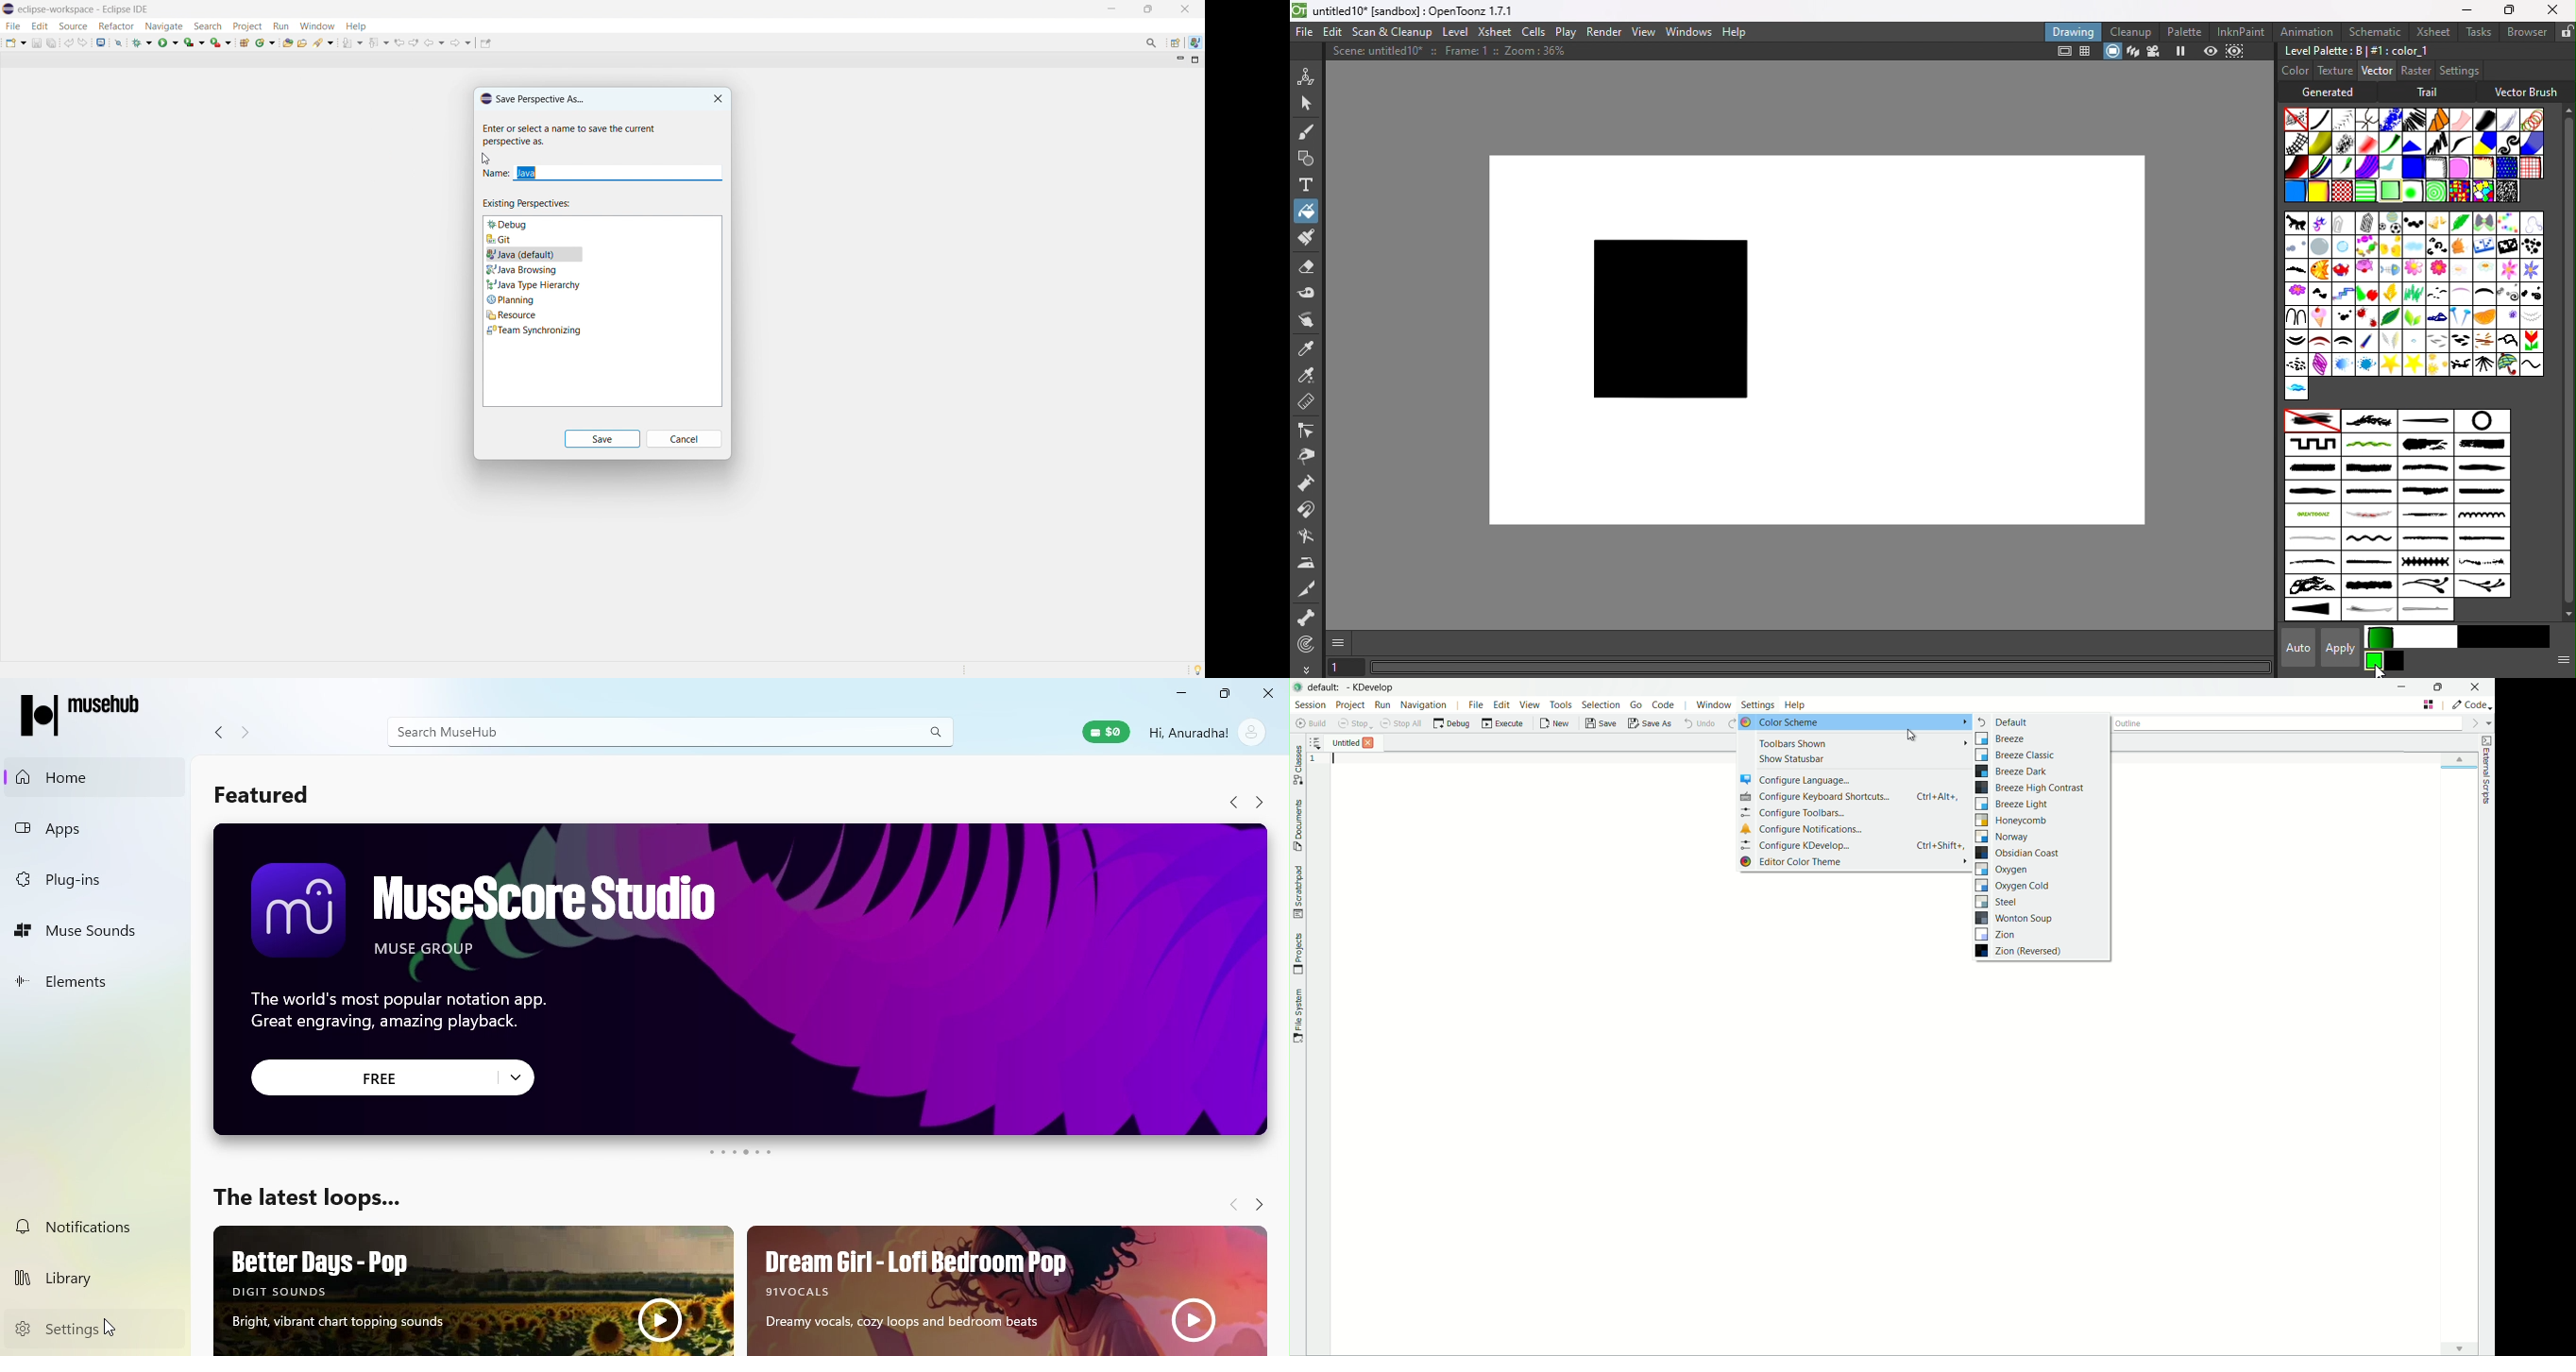 The height and width of the screenshot is (1372, 2576). Describe the element at coordinates (528, 203) in the screenshot. I see `existing perspectives` at that location.